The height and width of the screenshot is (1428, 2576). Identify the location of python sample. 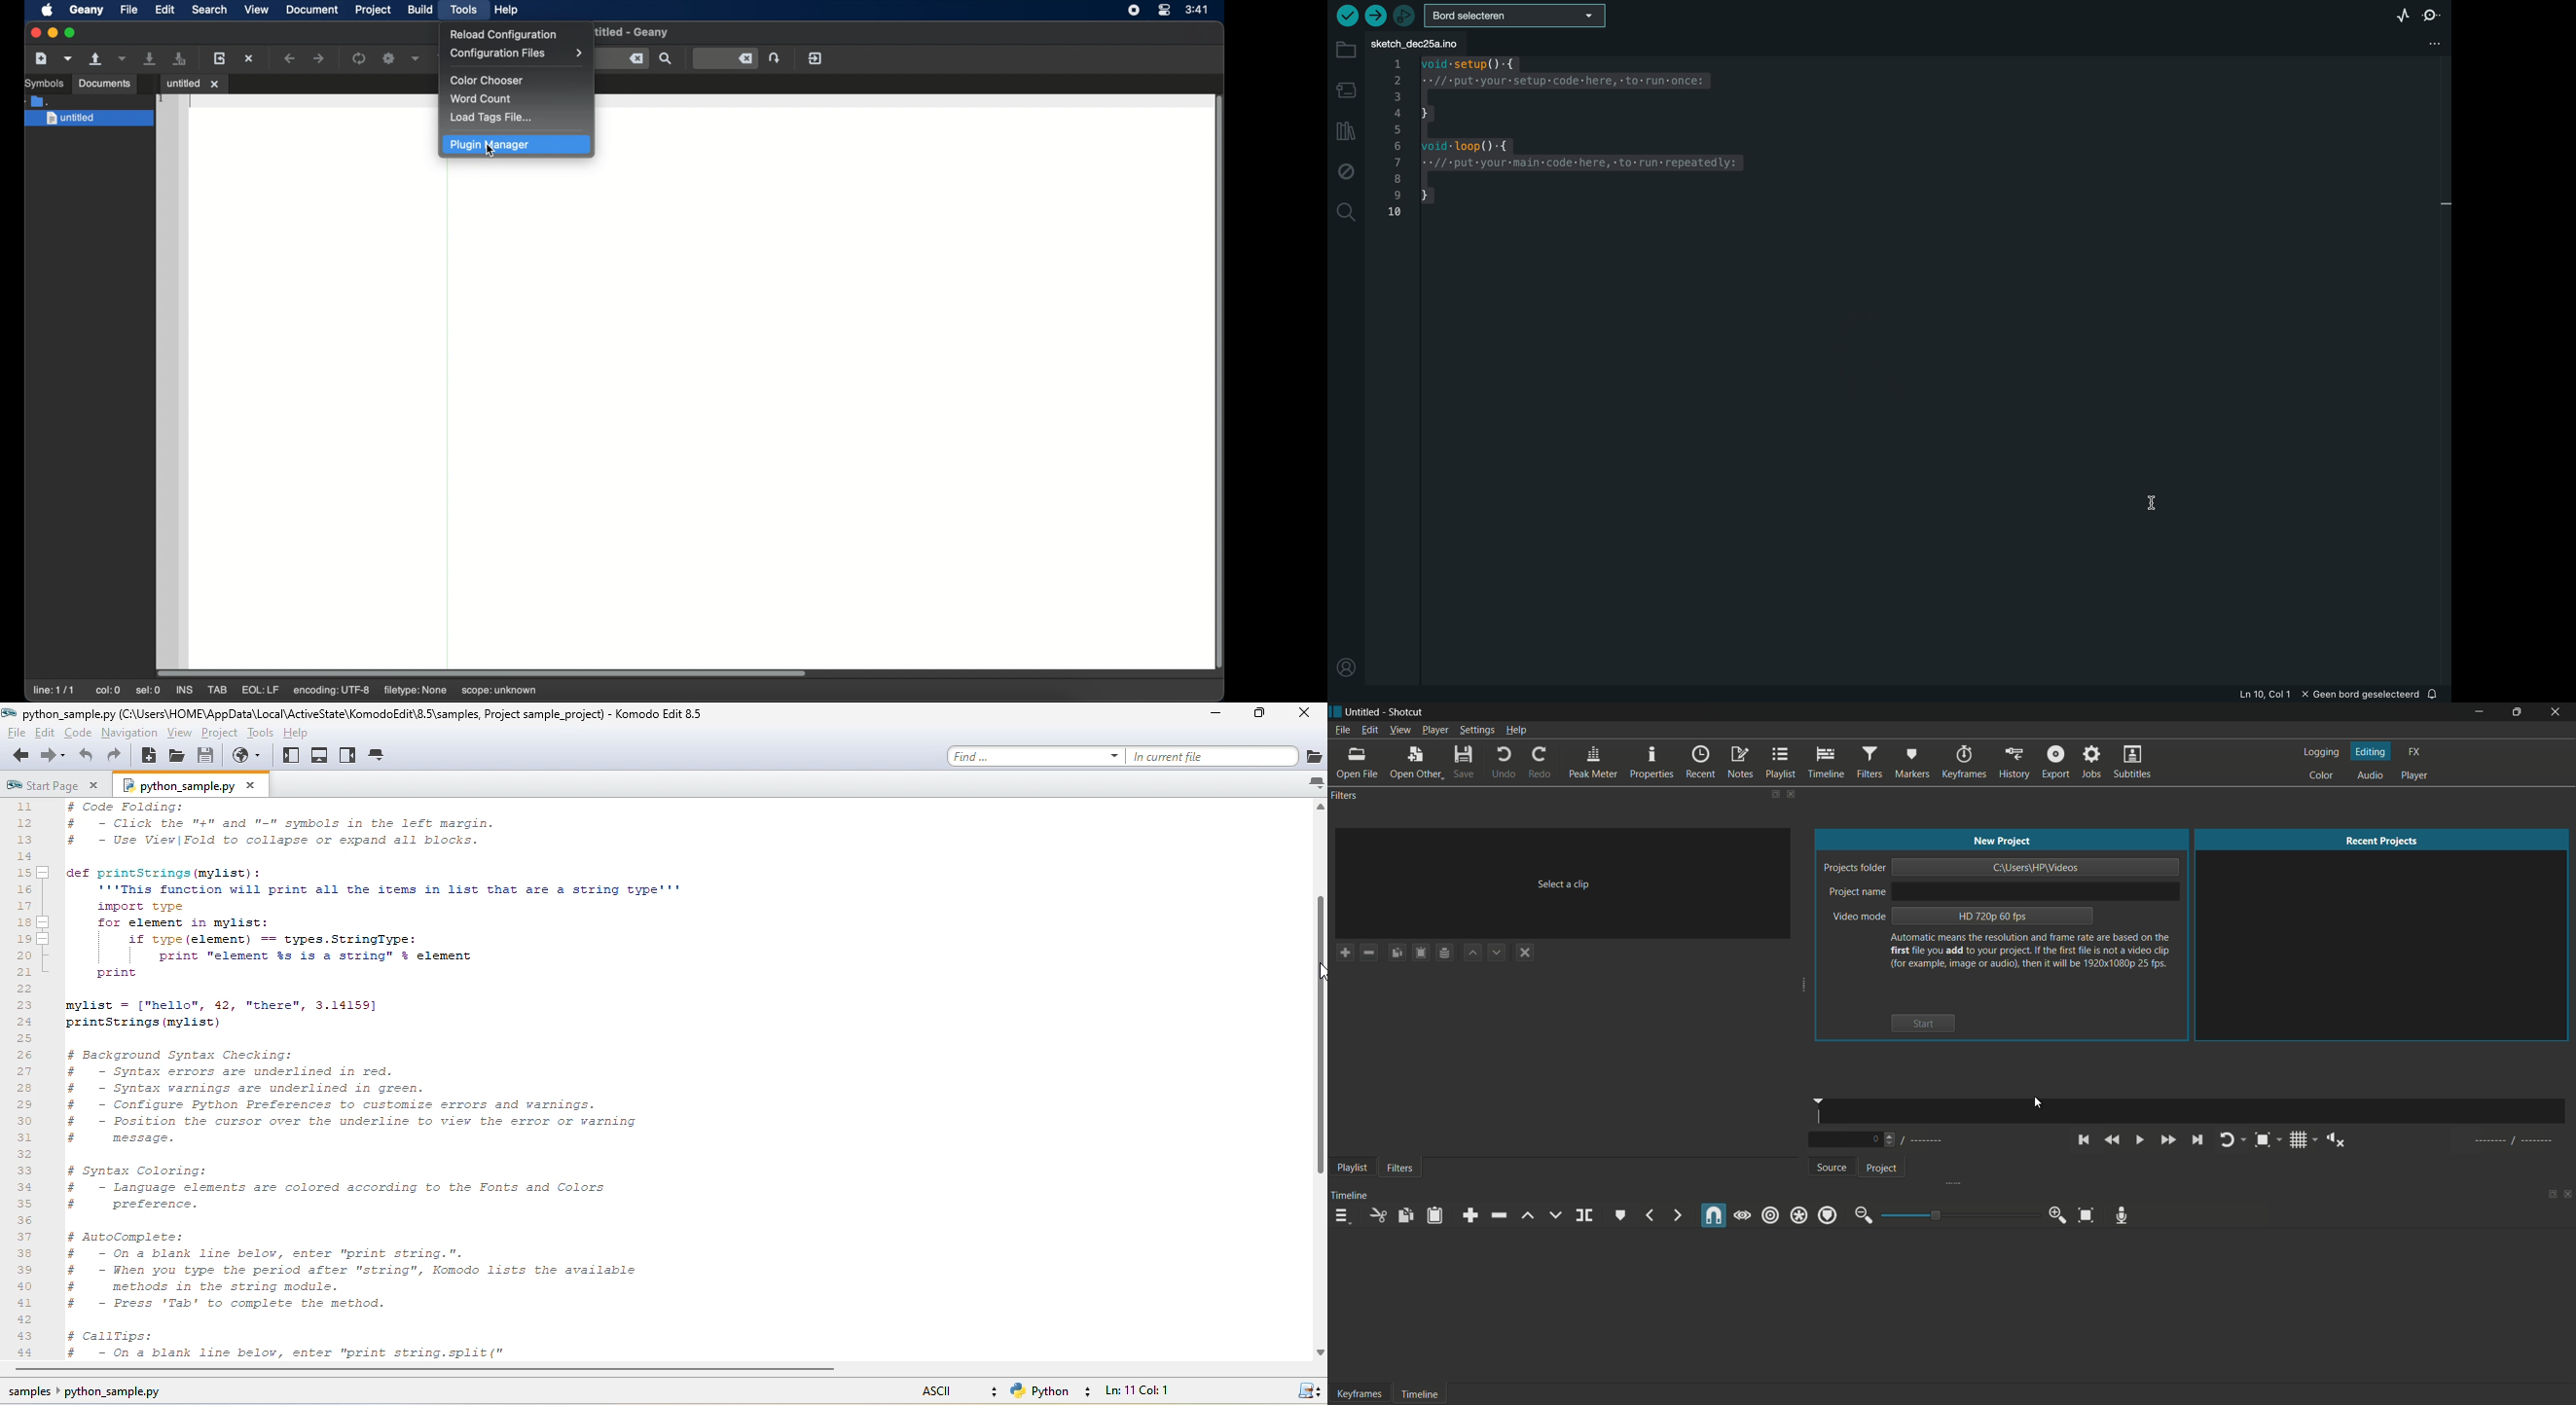
(194, 784).